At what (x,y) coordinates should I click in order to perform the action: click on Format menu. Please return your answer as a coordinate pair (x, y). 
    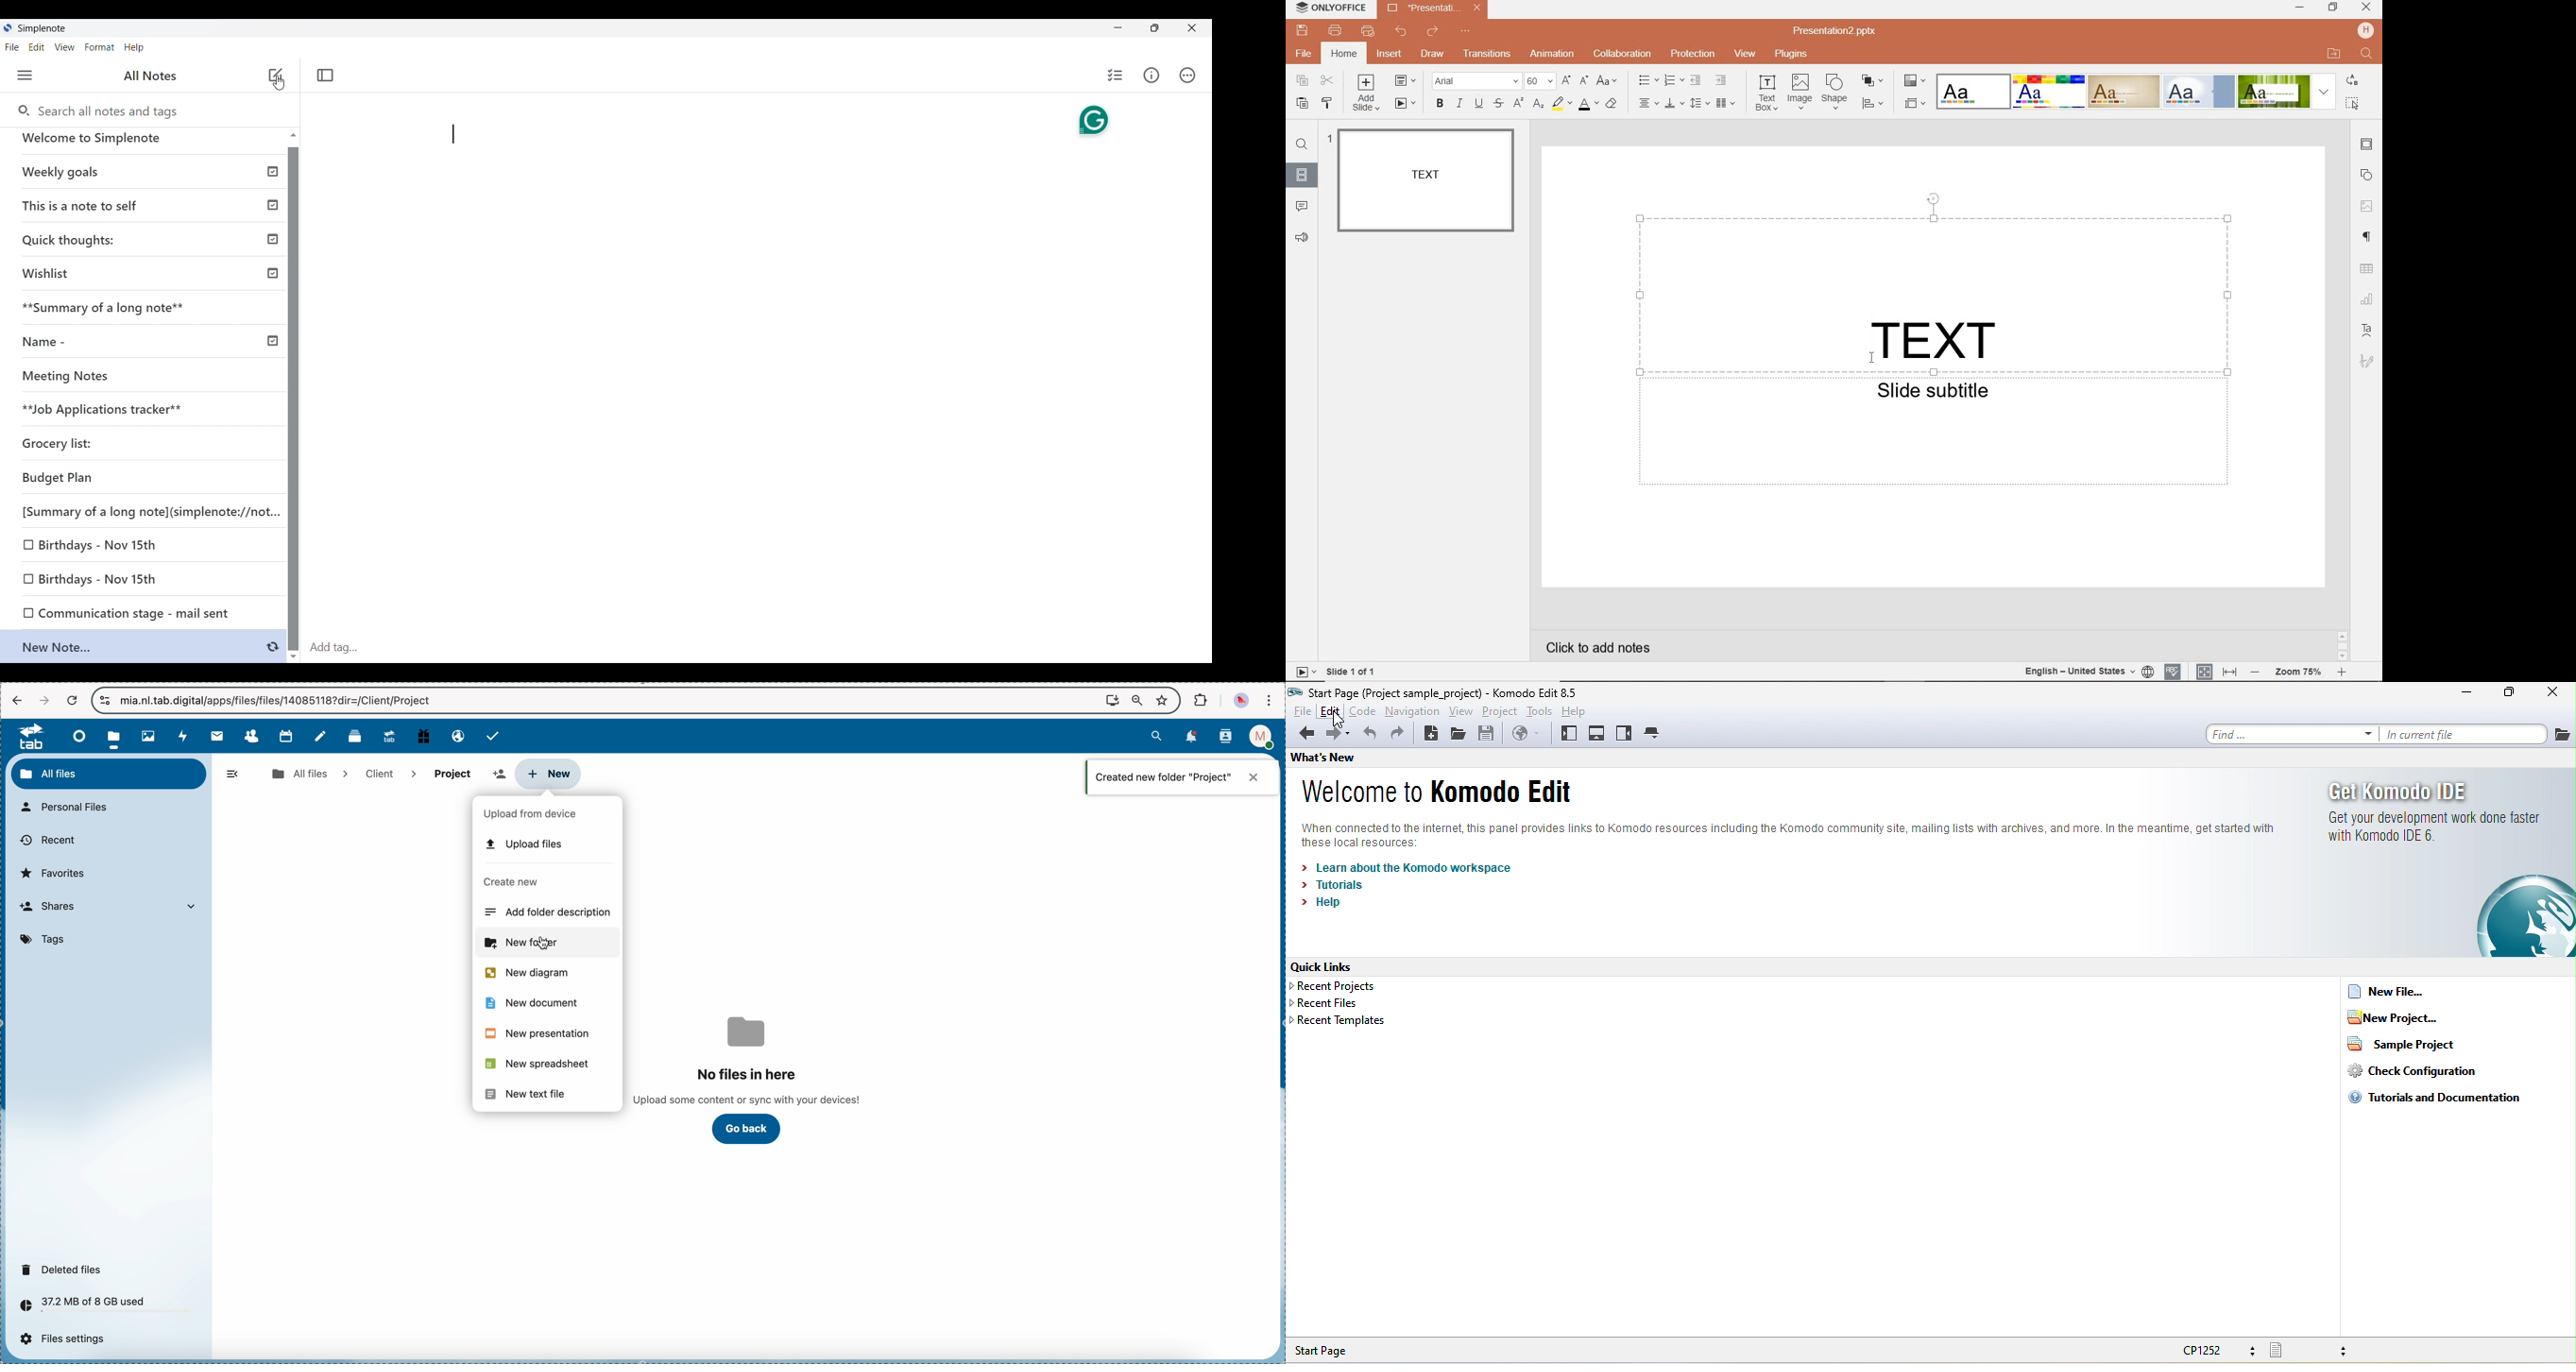
    Looking at the image, I should click on (100, 47).